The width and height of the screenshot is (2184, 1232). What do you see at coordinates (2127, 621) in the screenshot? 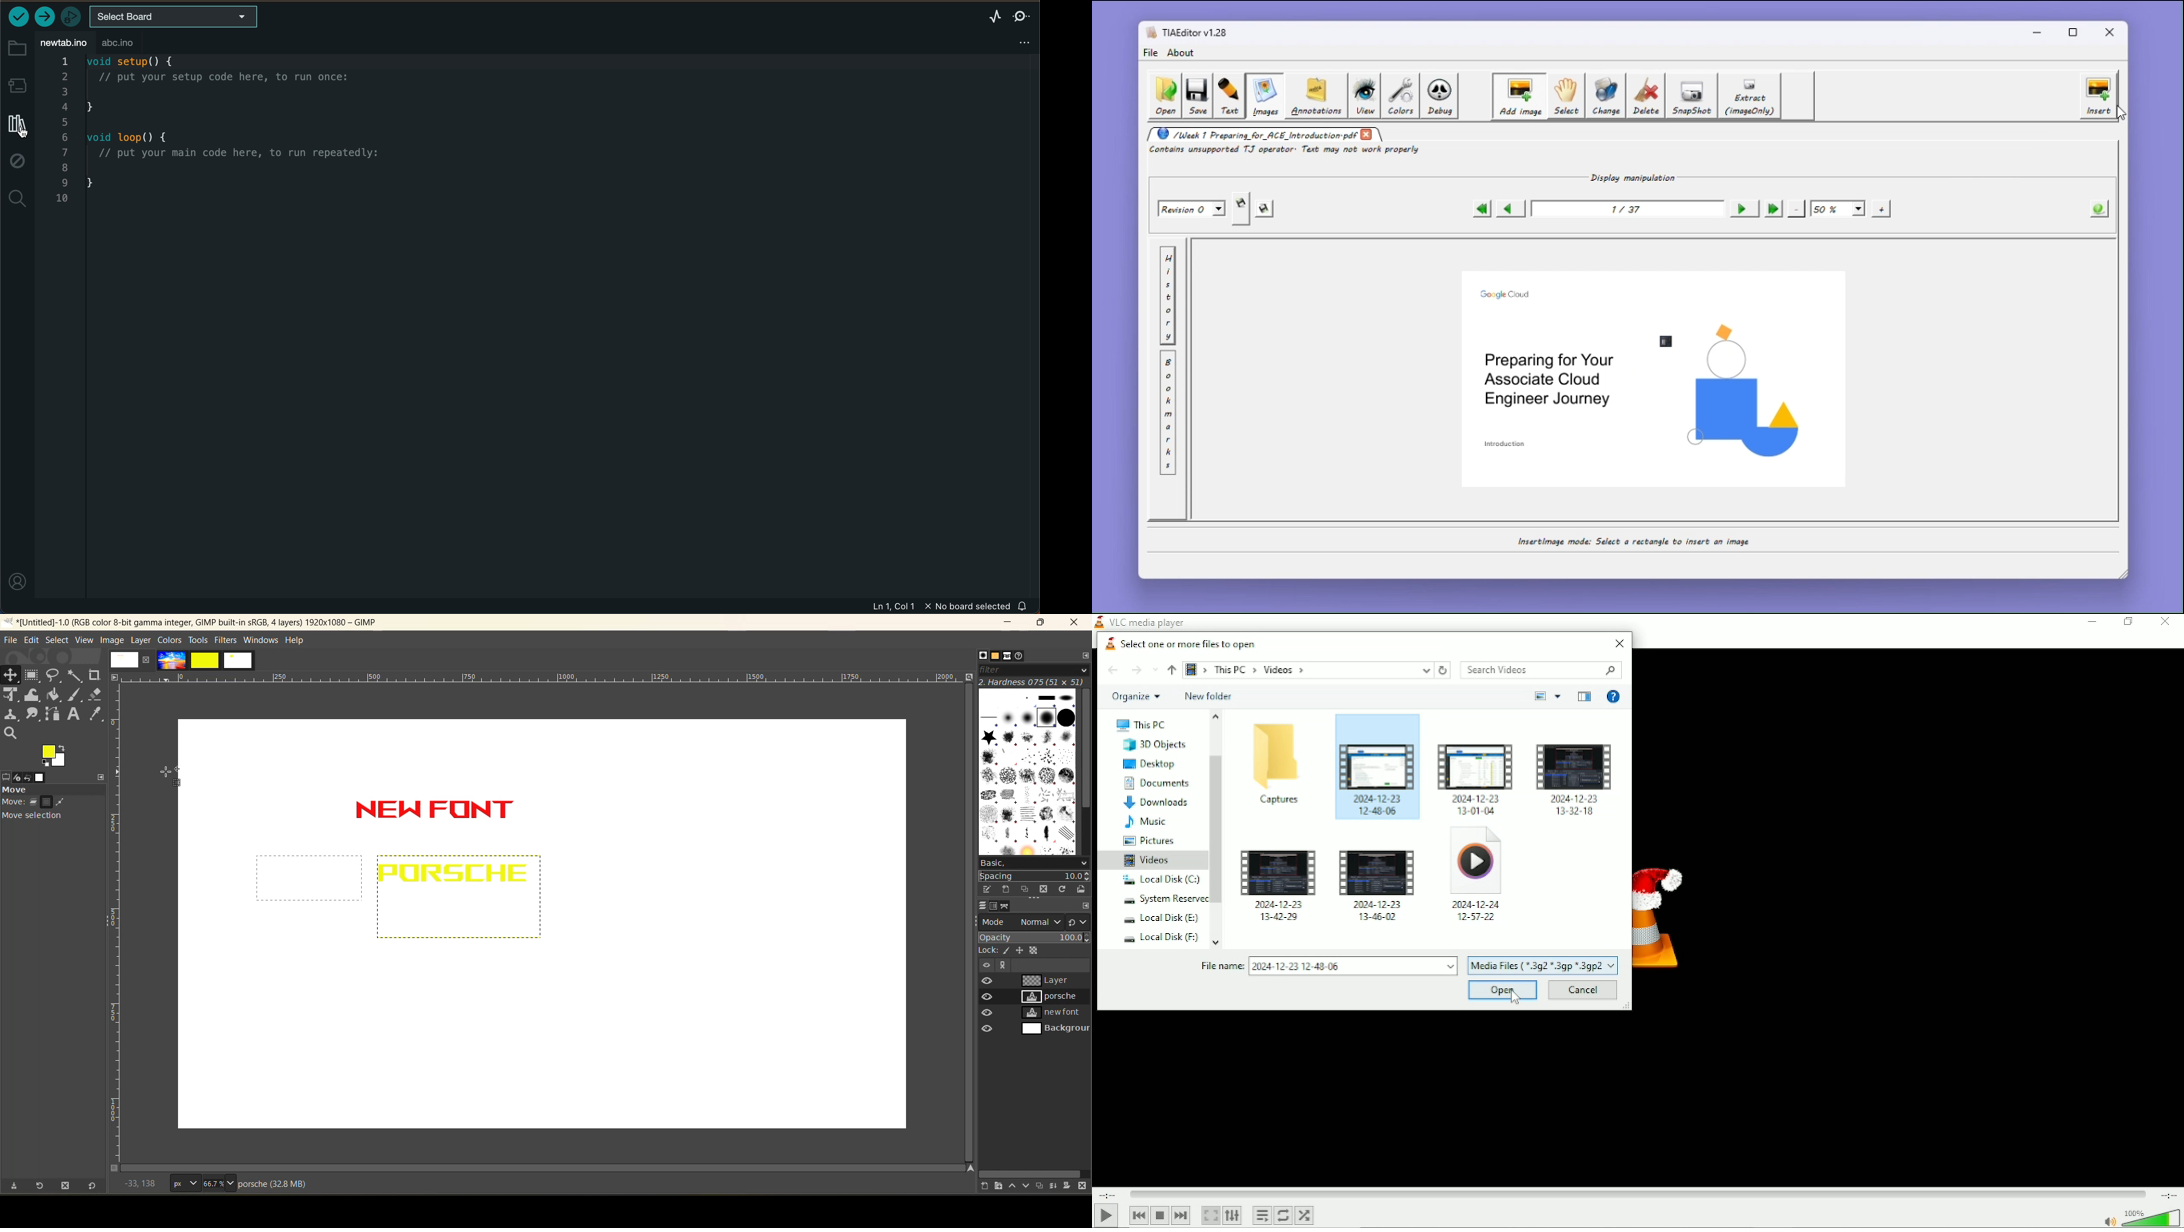
I see `Restore down` at bounding box center [2127, 621].